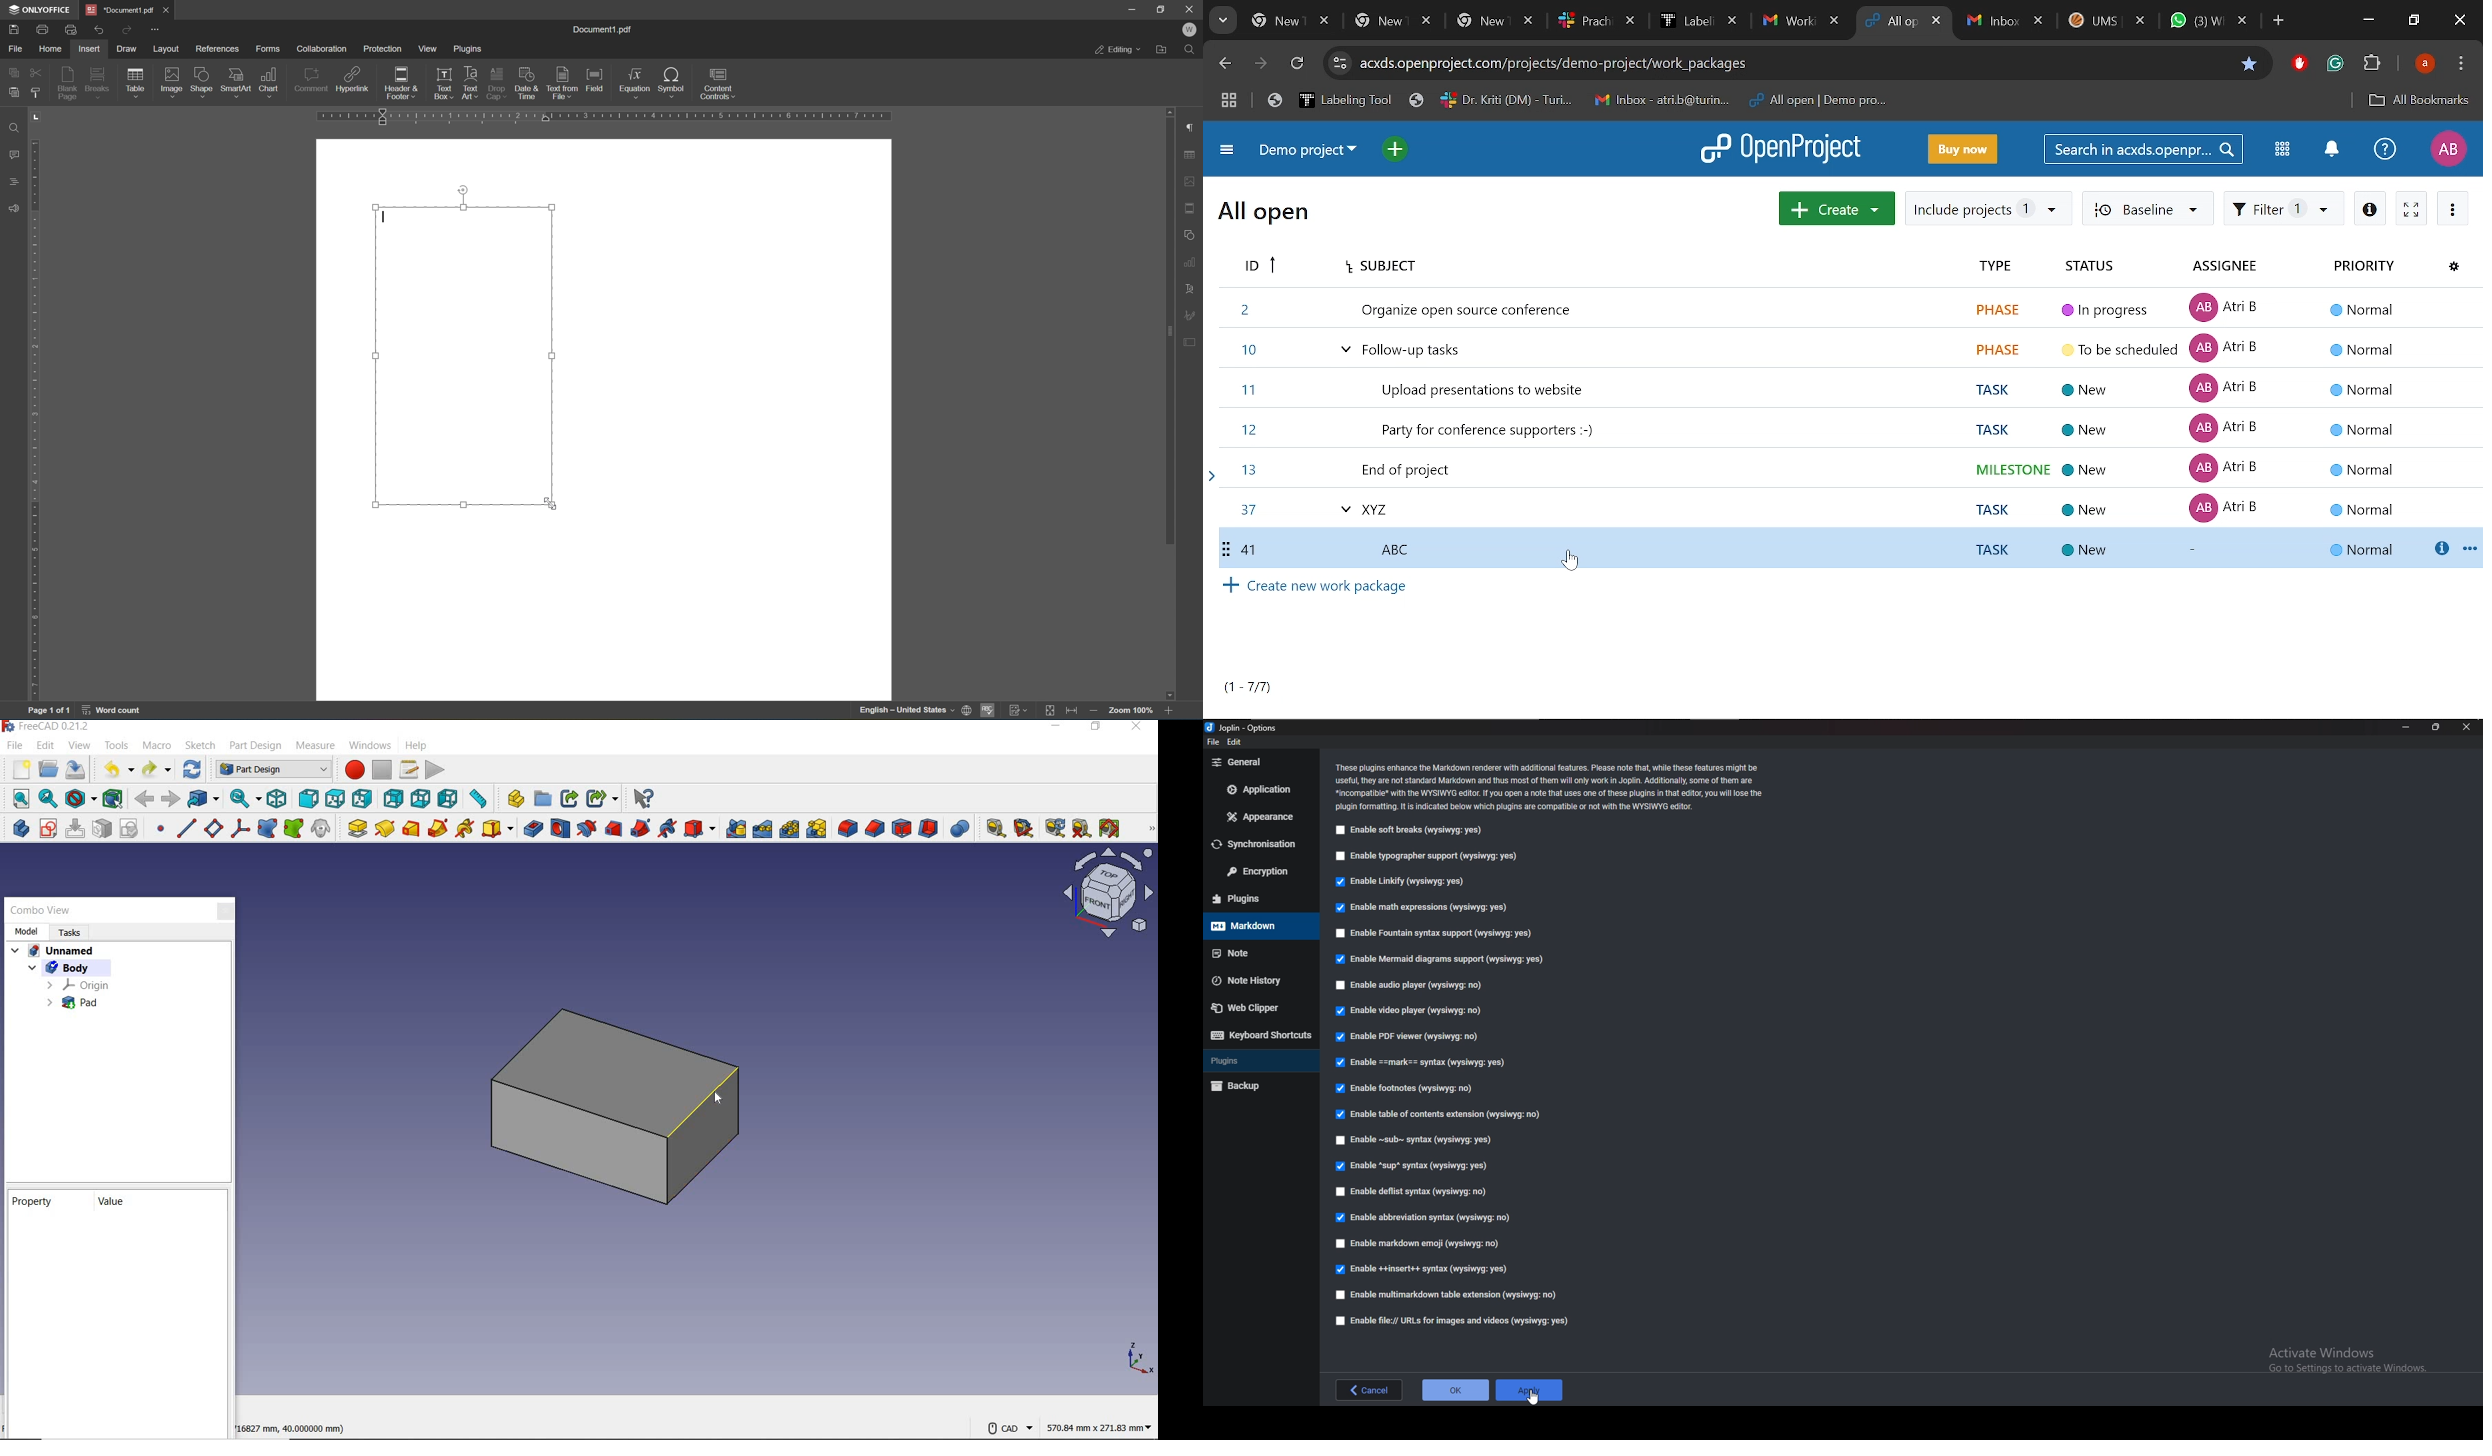 This screenshot has width=2492, height=1456. I want to click on Note history, so click(1262, 980).